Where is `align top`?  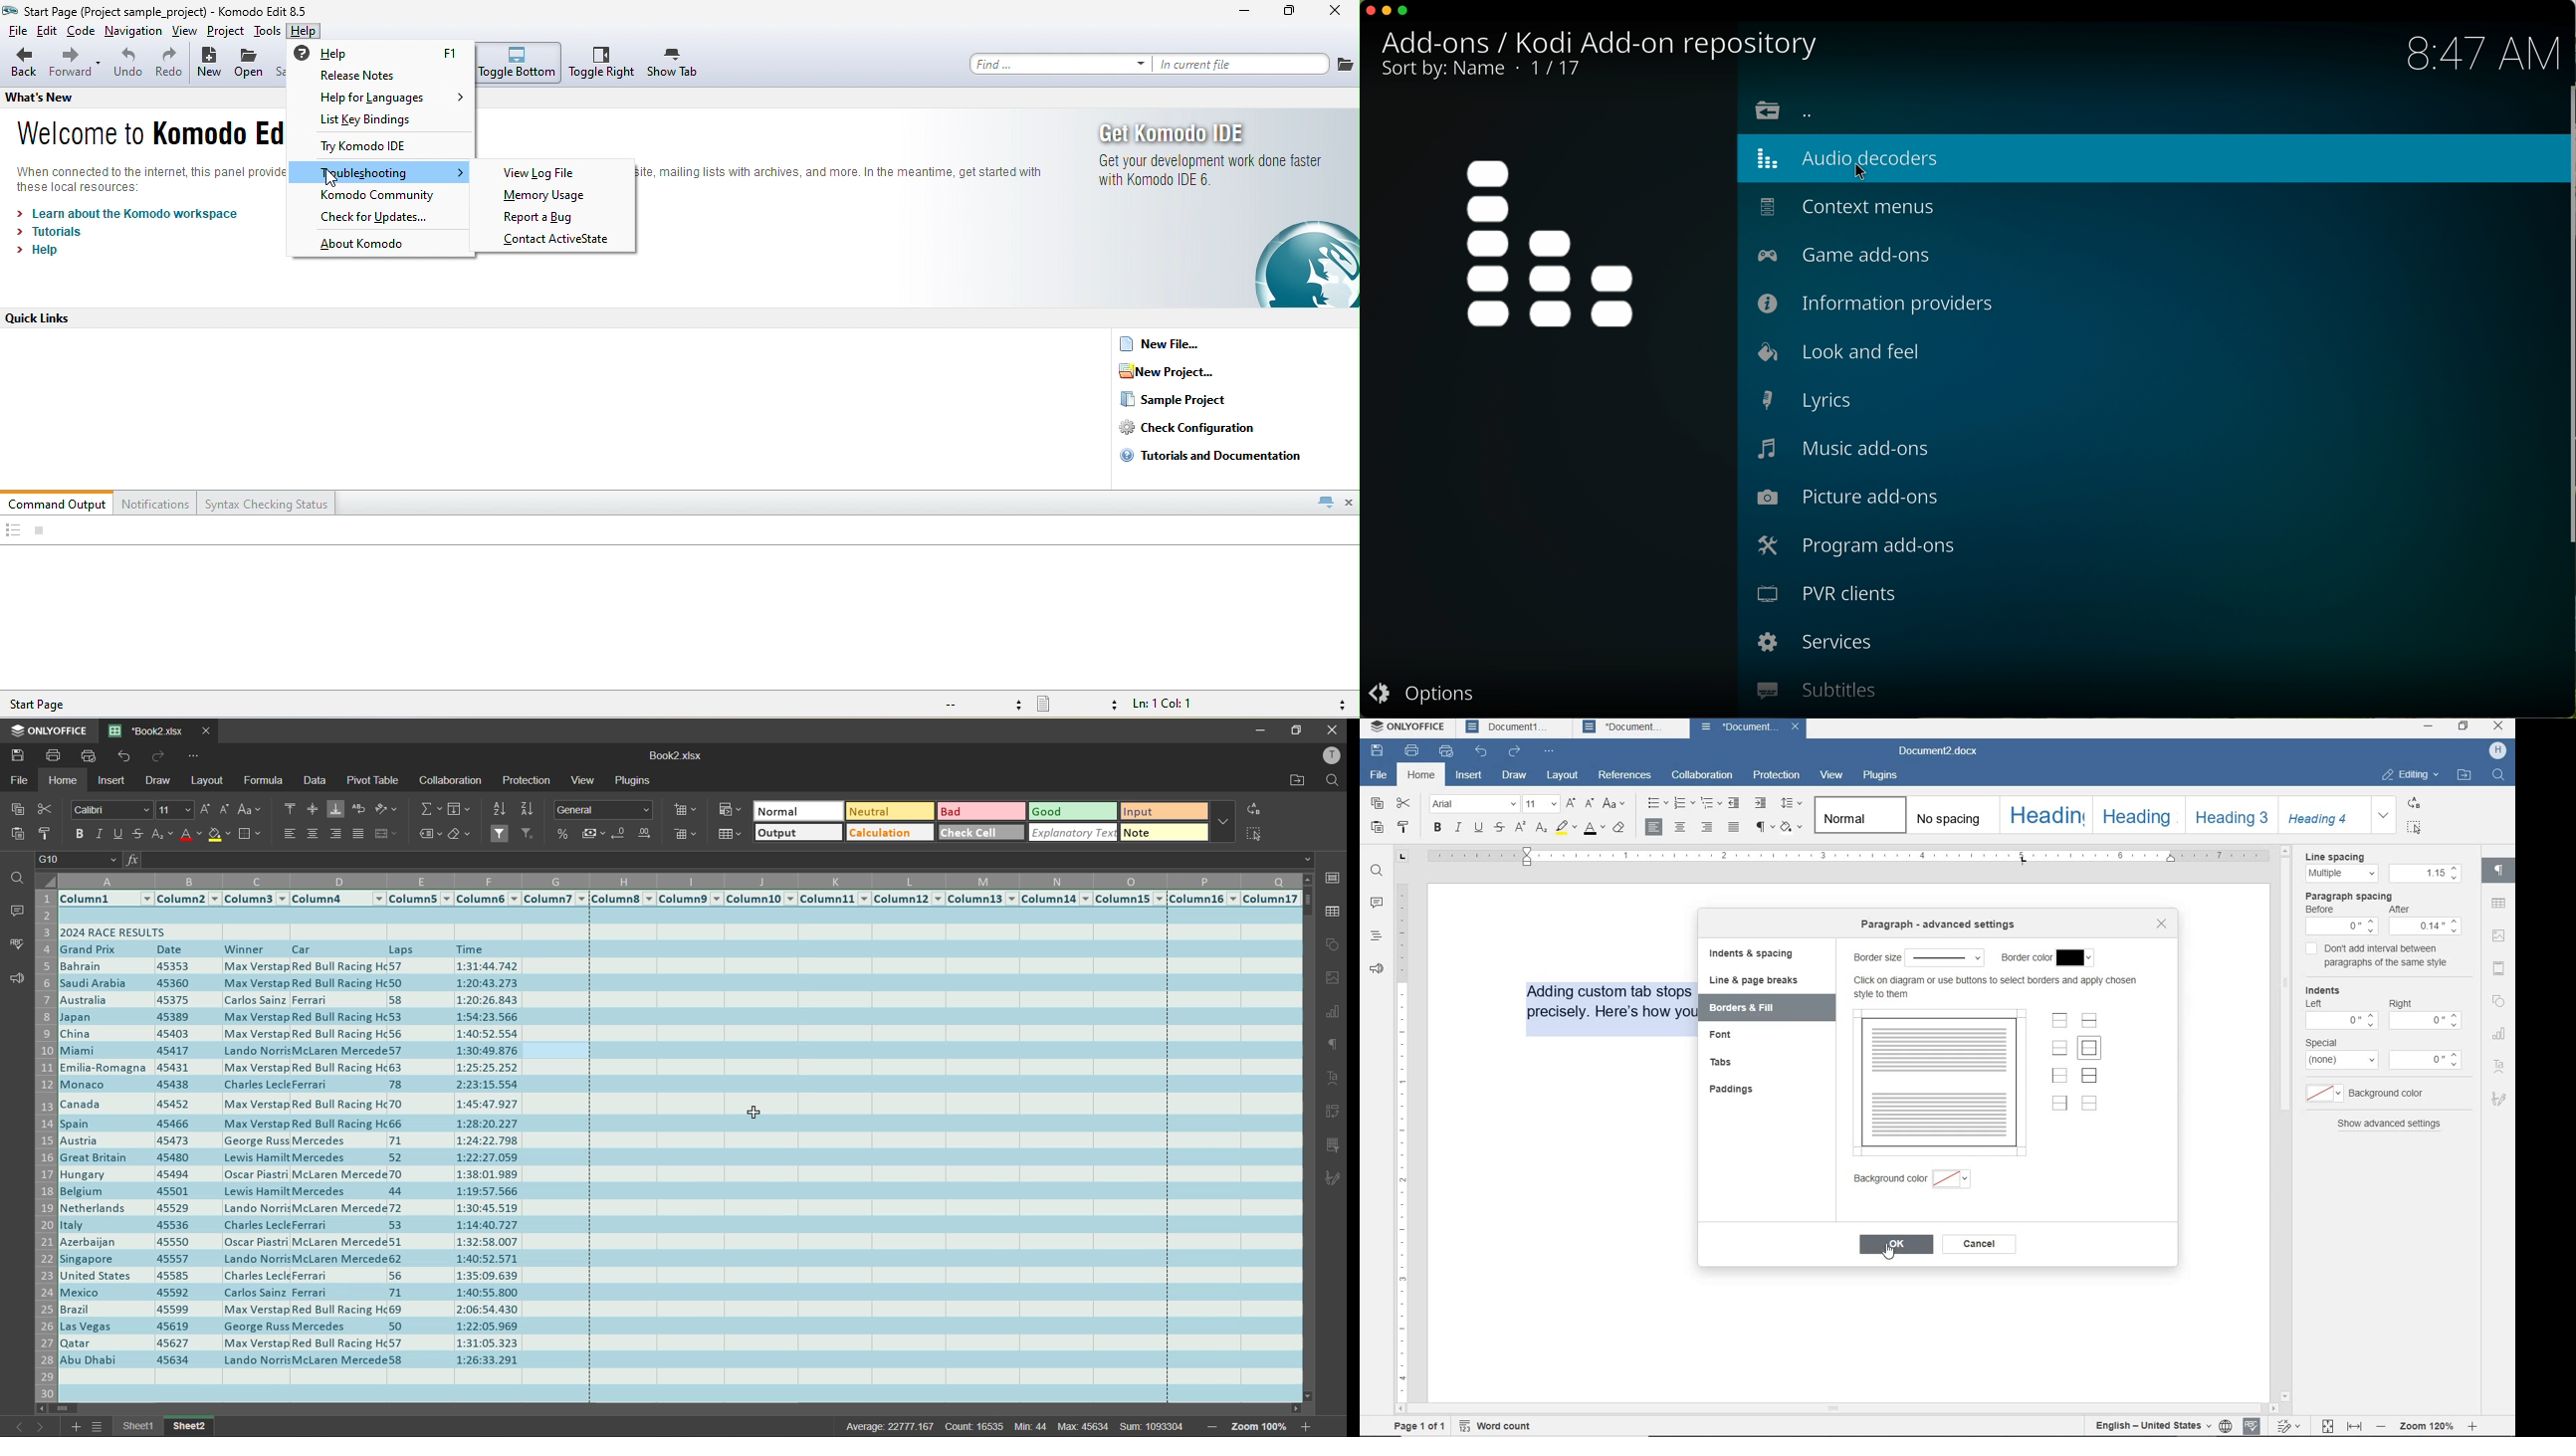 align top is located at coordinates (289, 809).